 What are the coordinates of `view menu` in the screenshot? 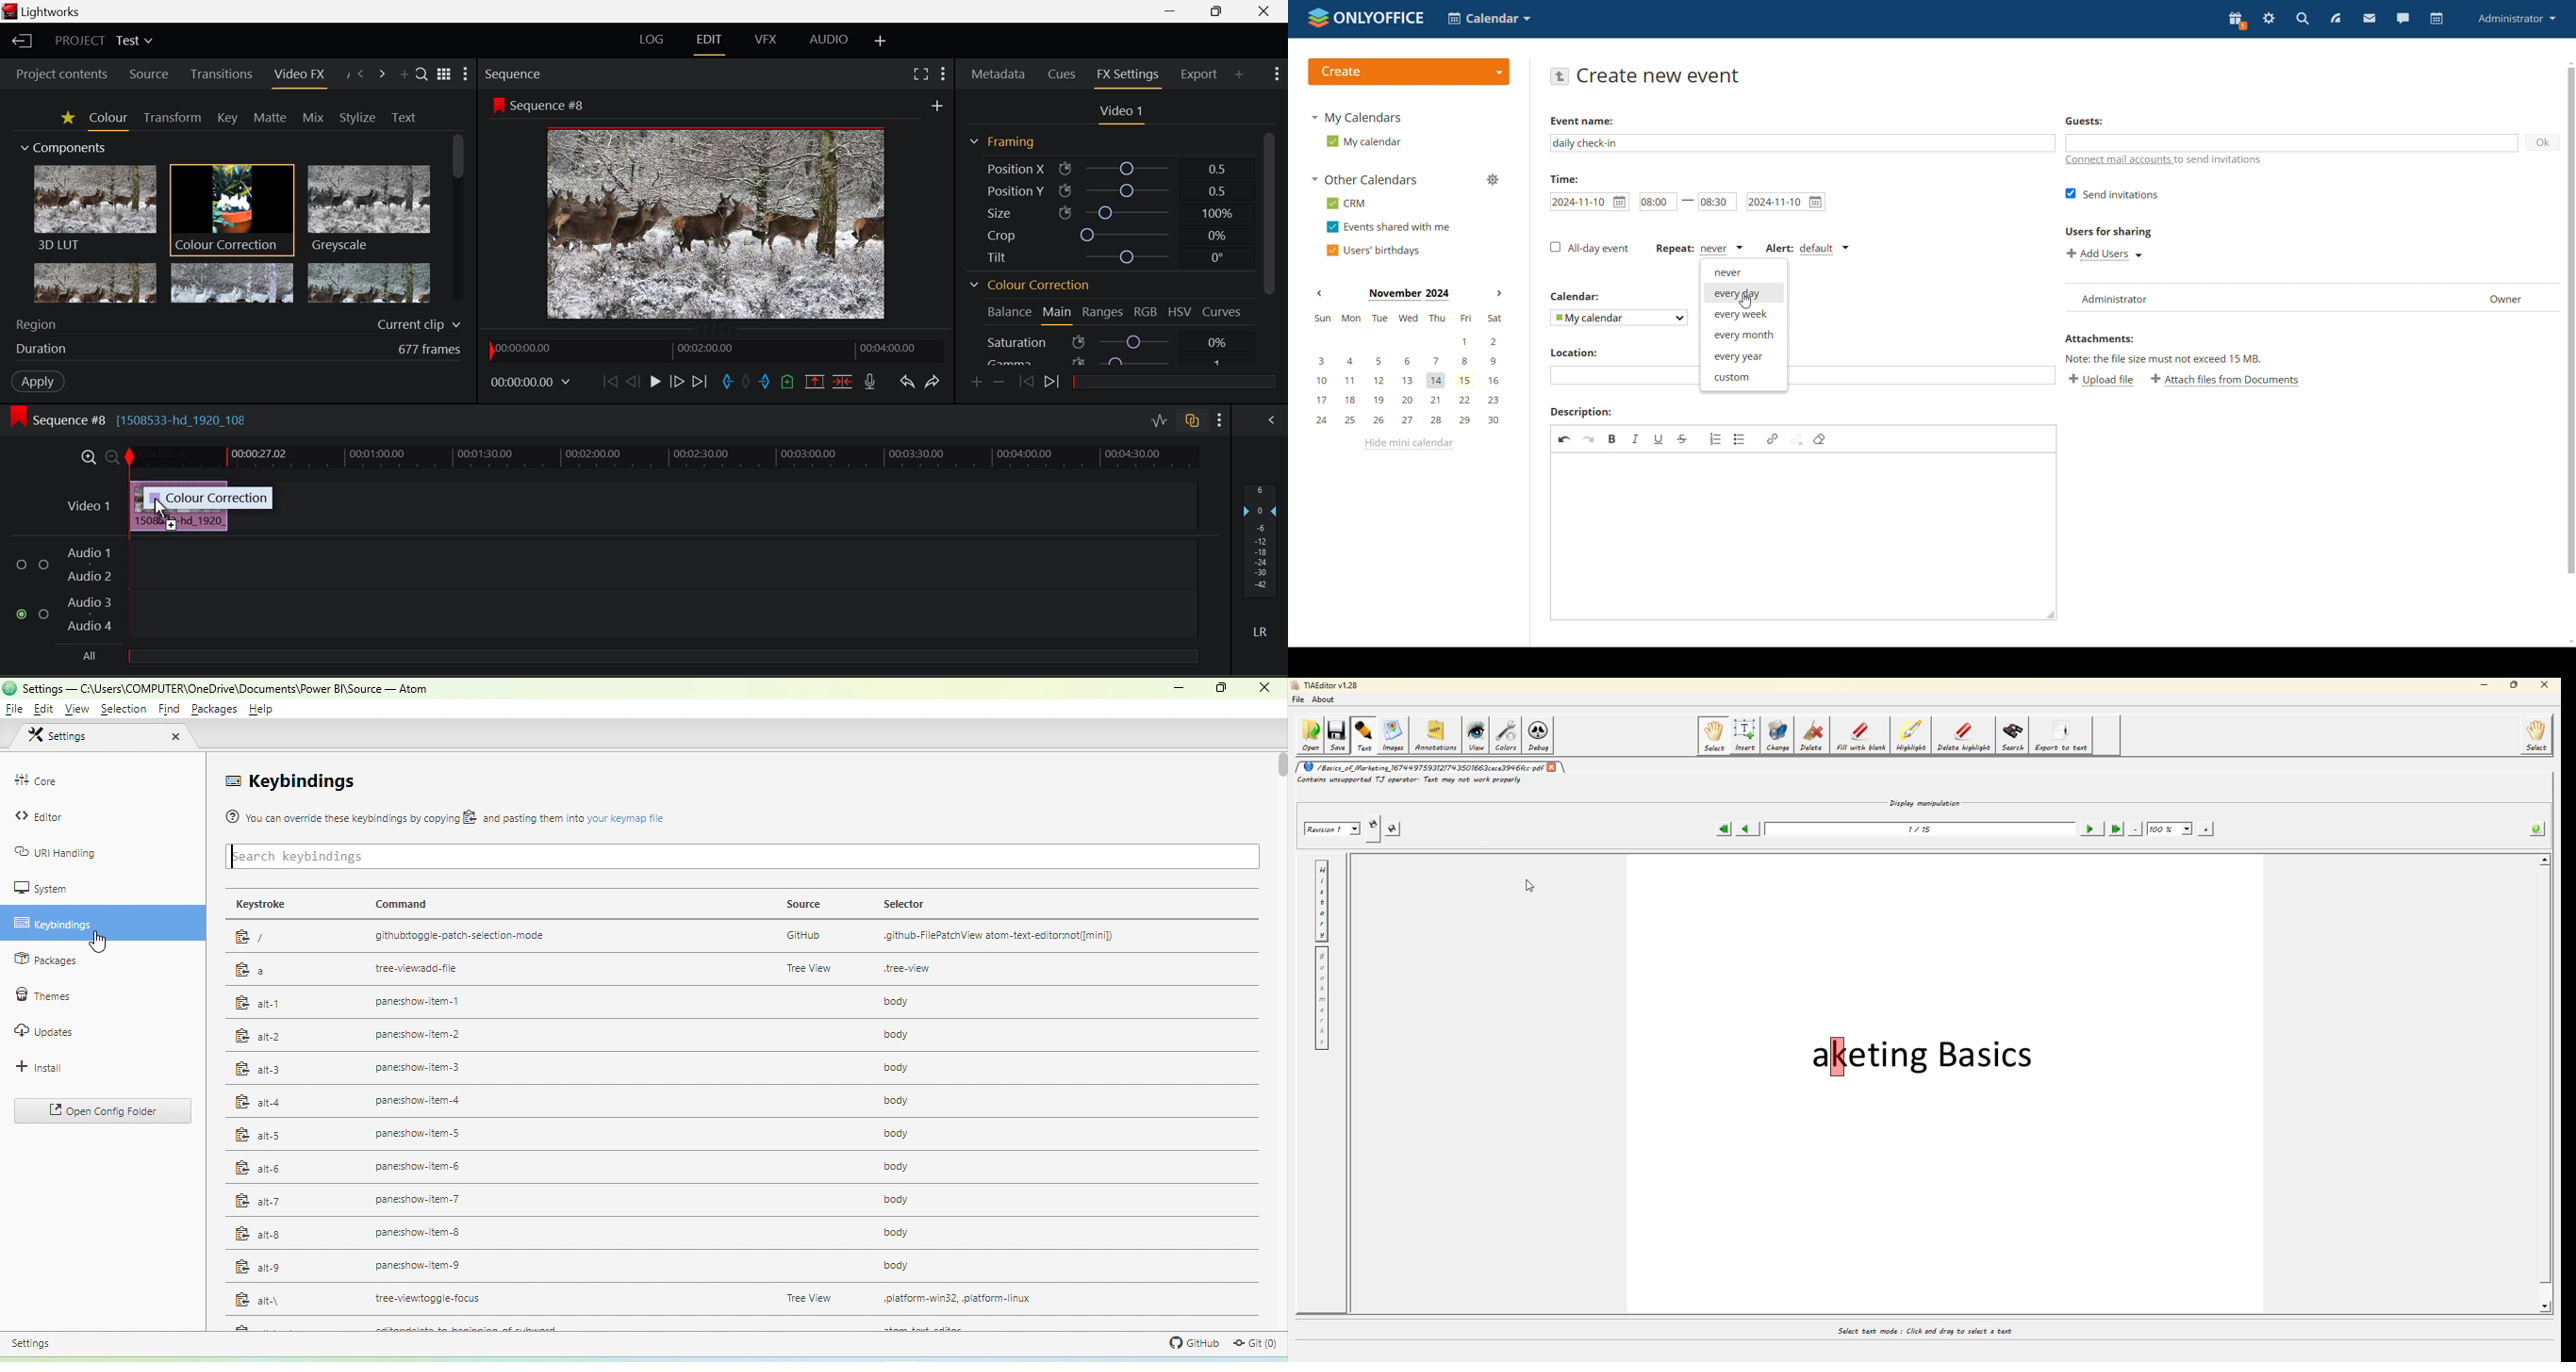 It's located at (77, 709).